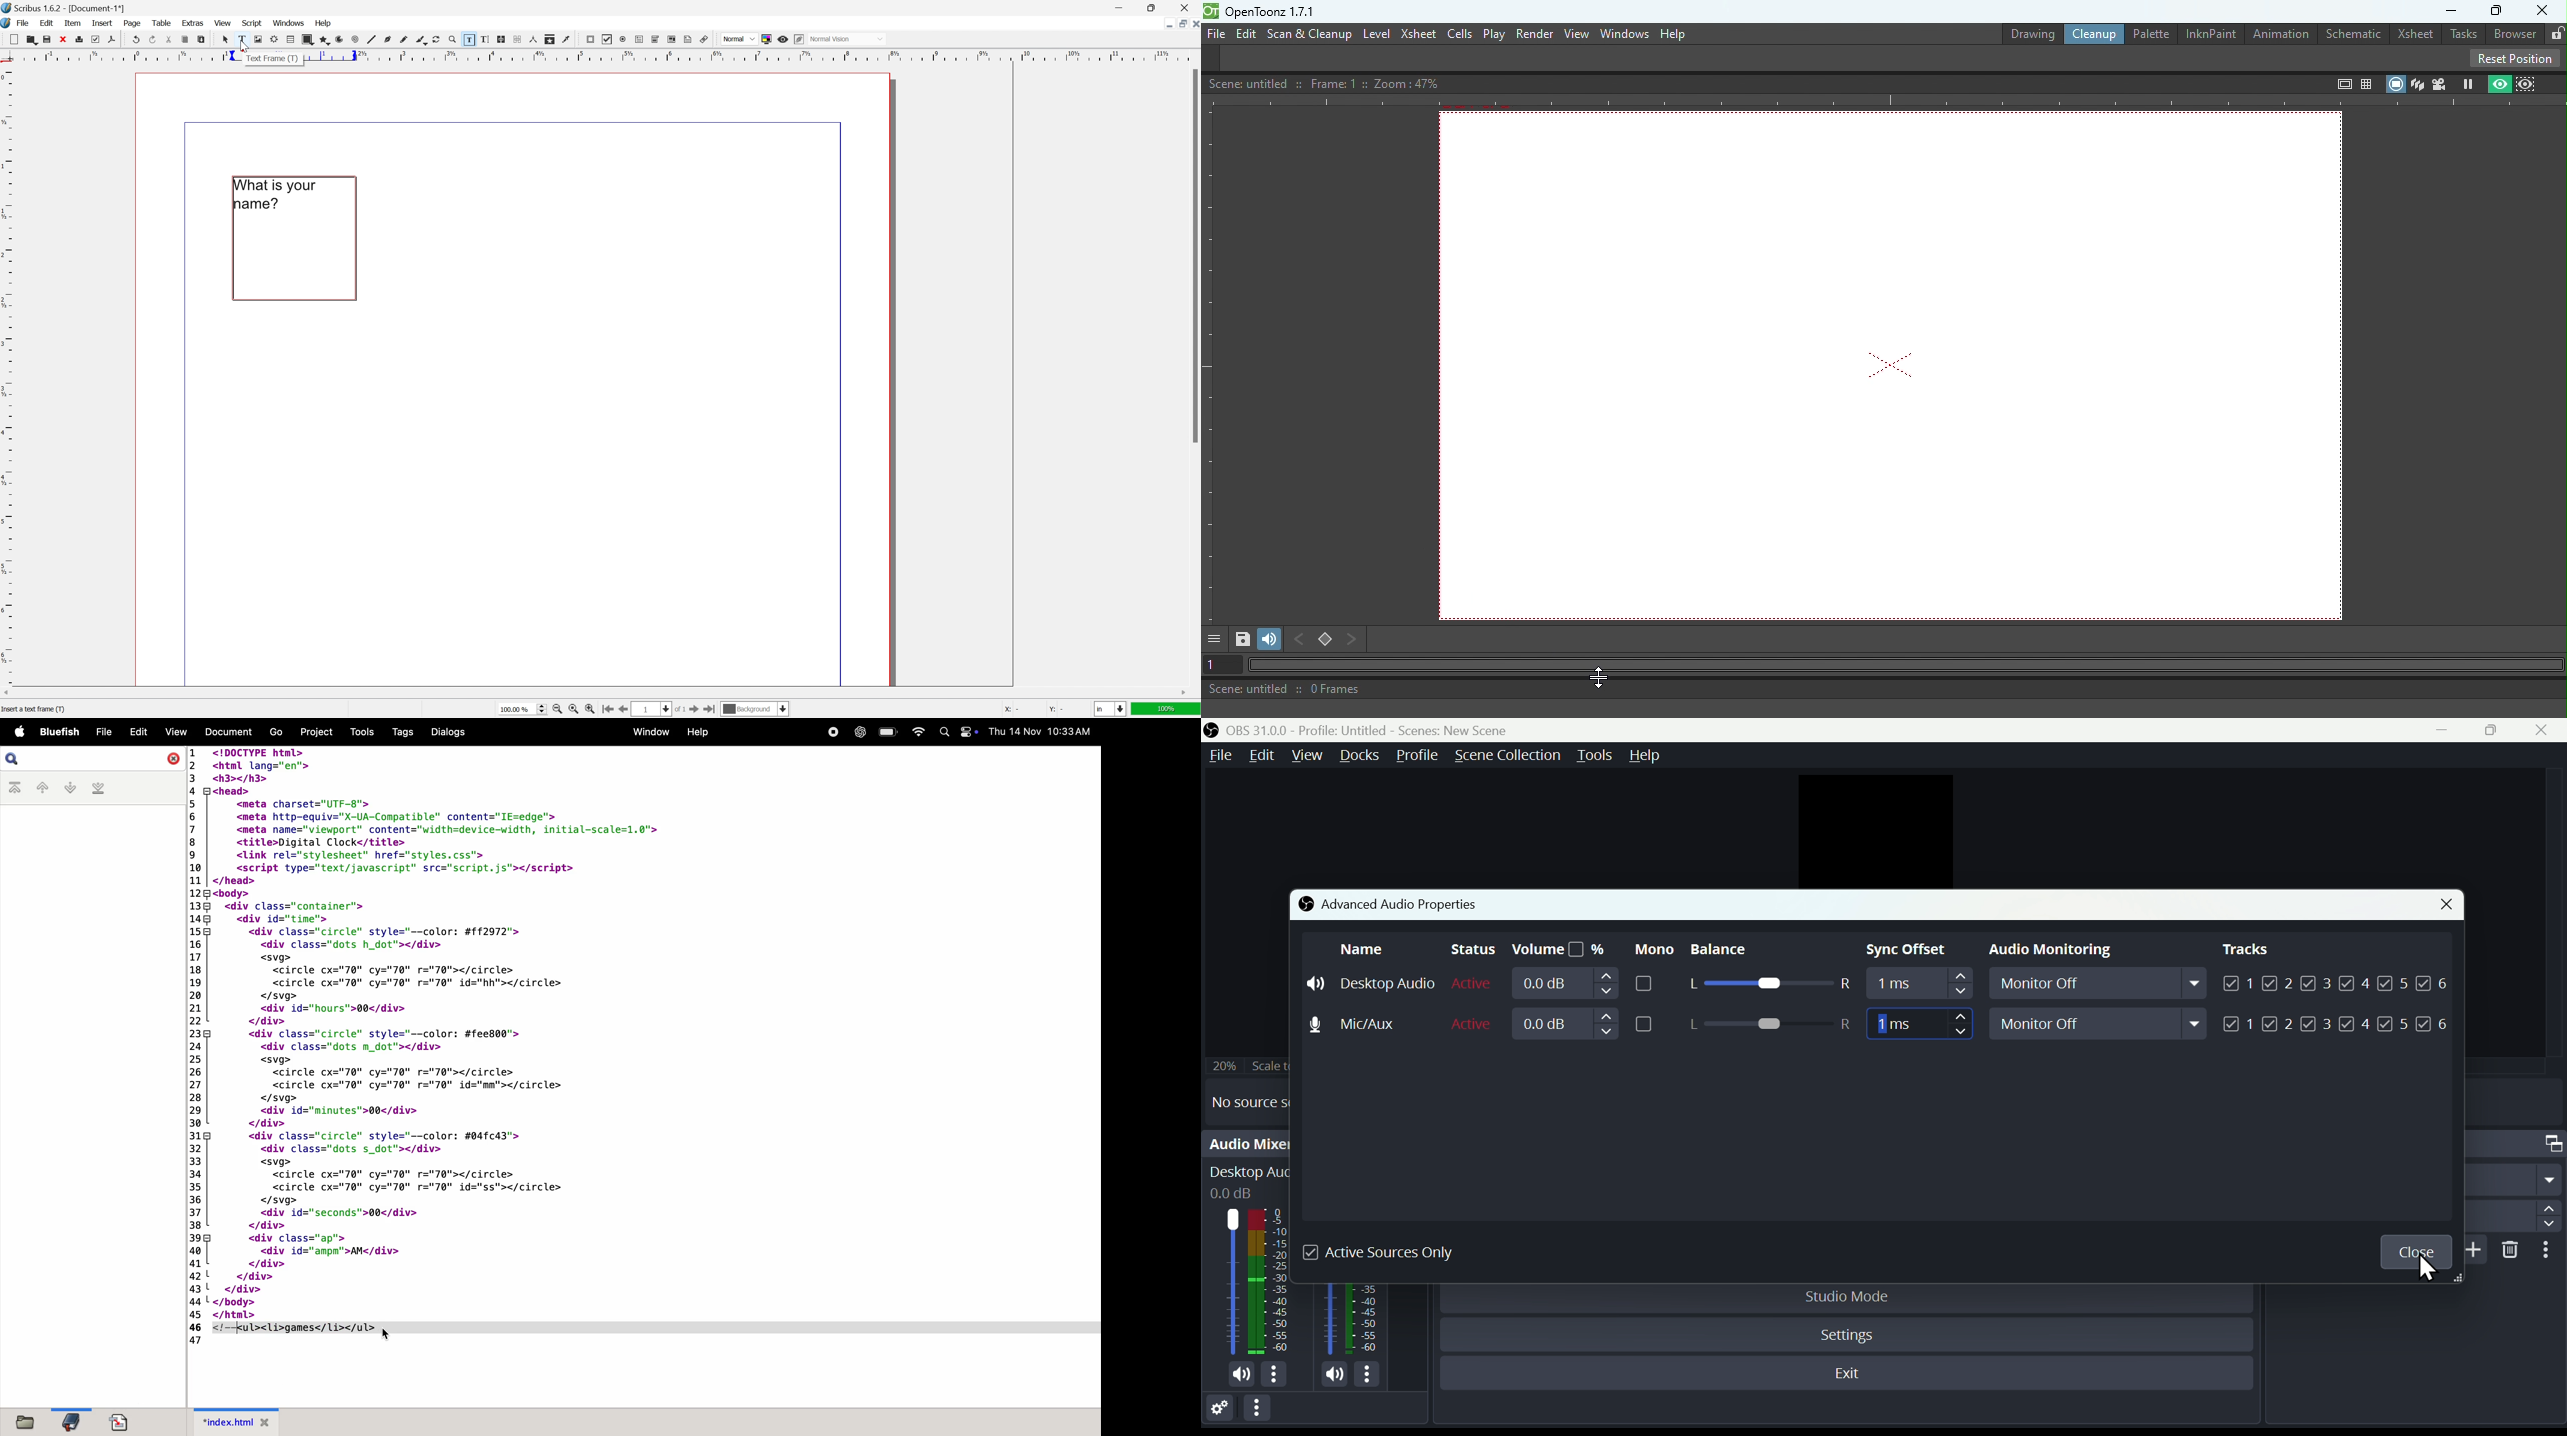 This screenshot has width=2576, height=1456. Describe the element at coordinates (1275, 1375) in the screenshot. I see `More options` at that location.